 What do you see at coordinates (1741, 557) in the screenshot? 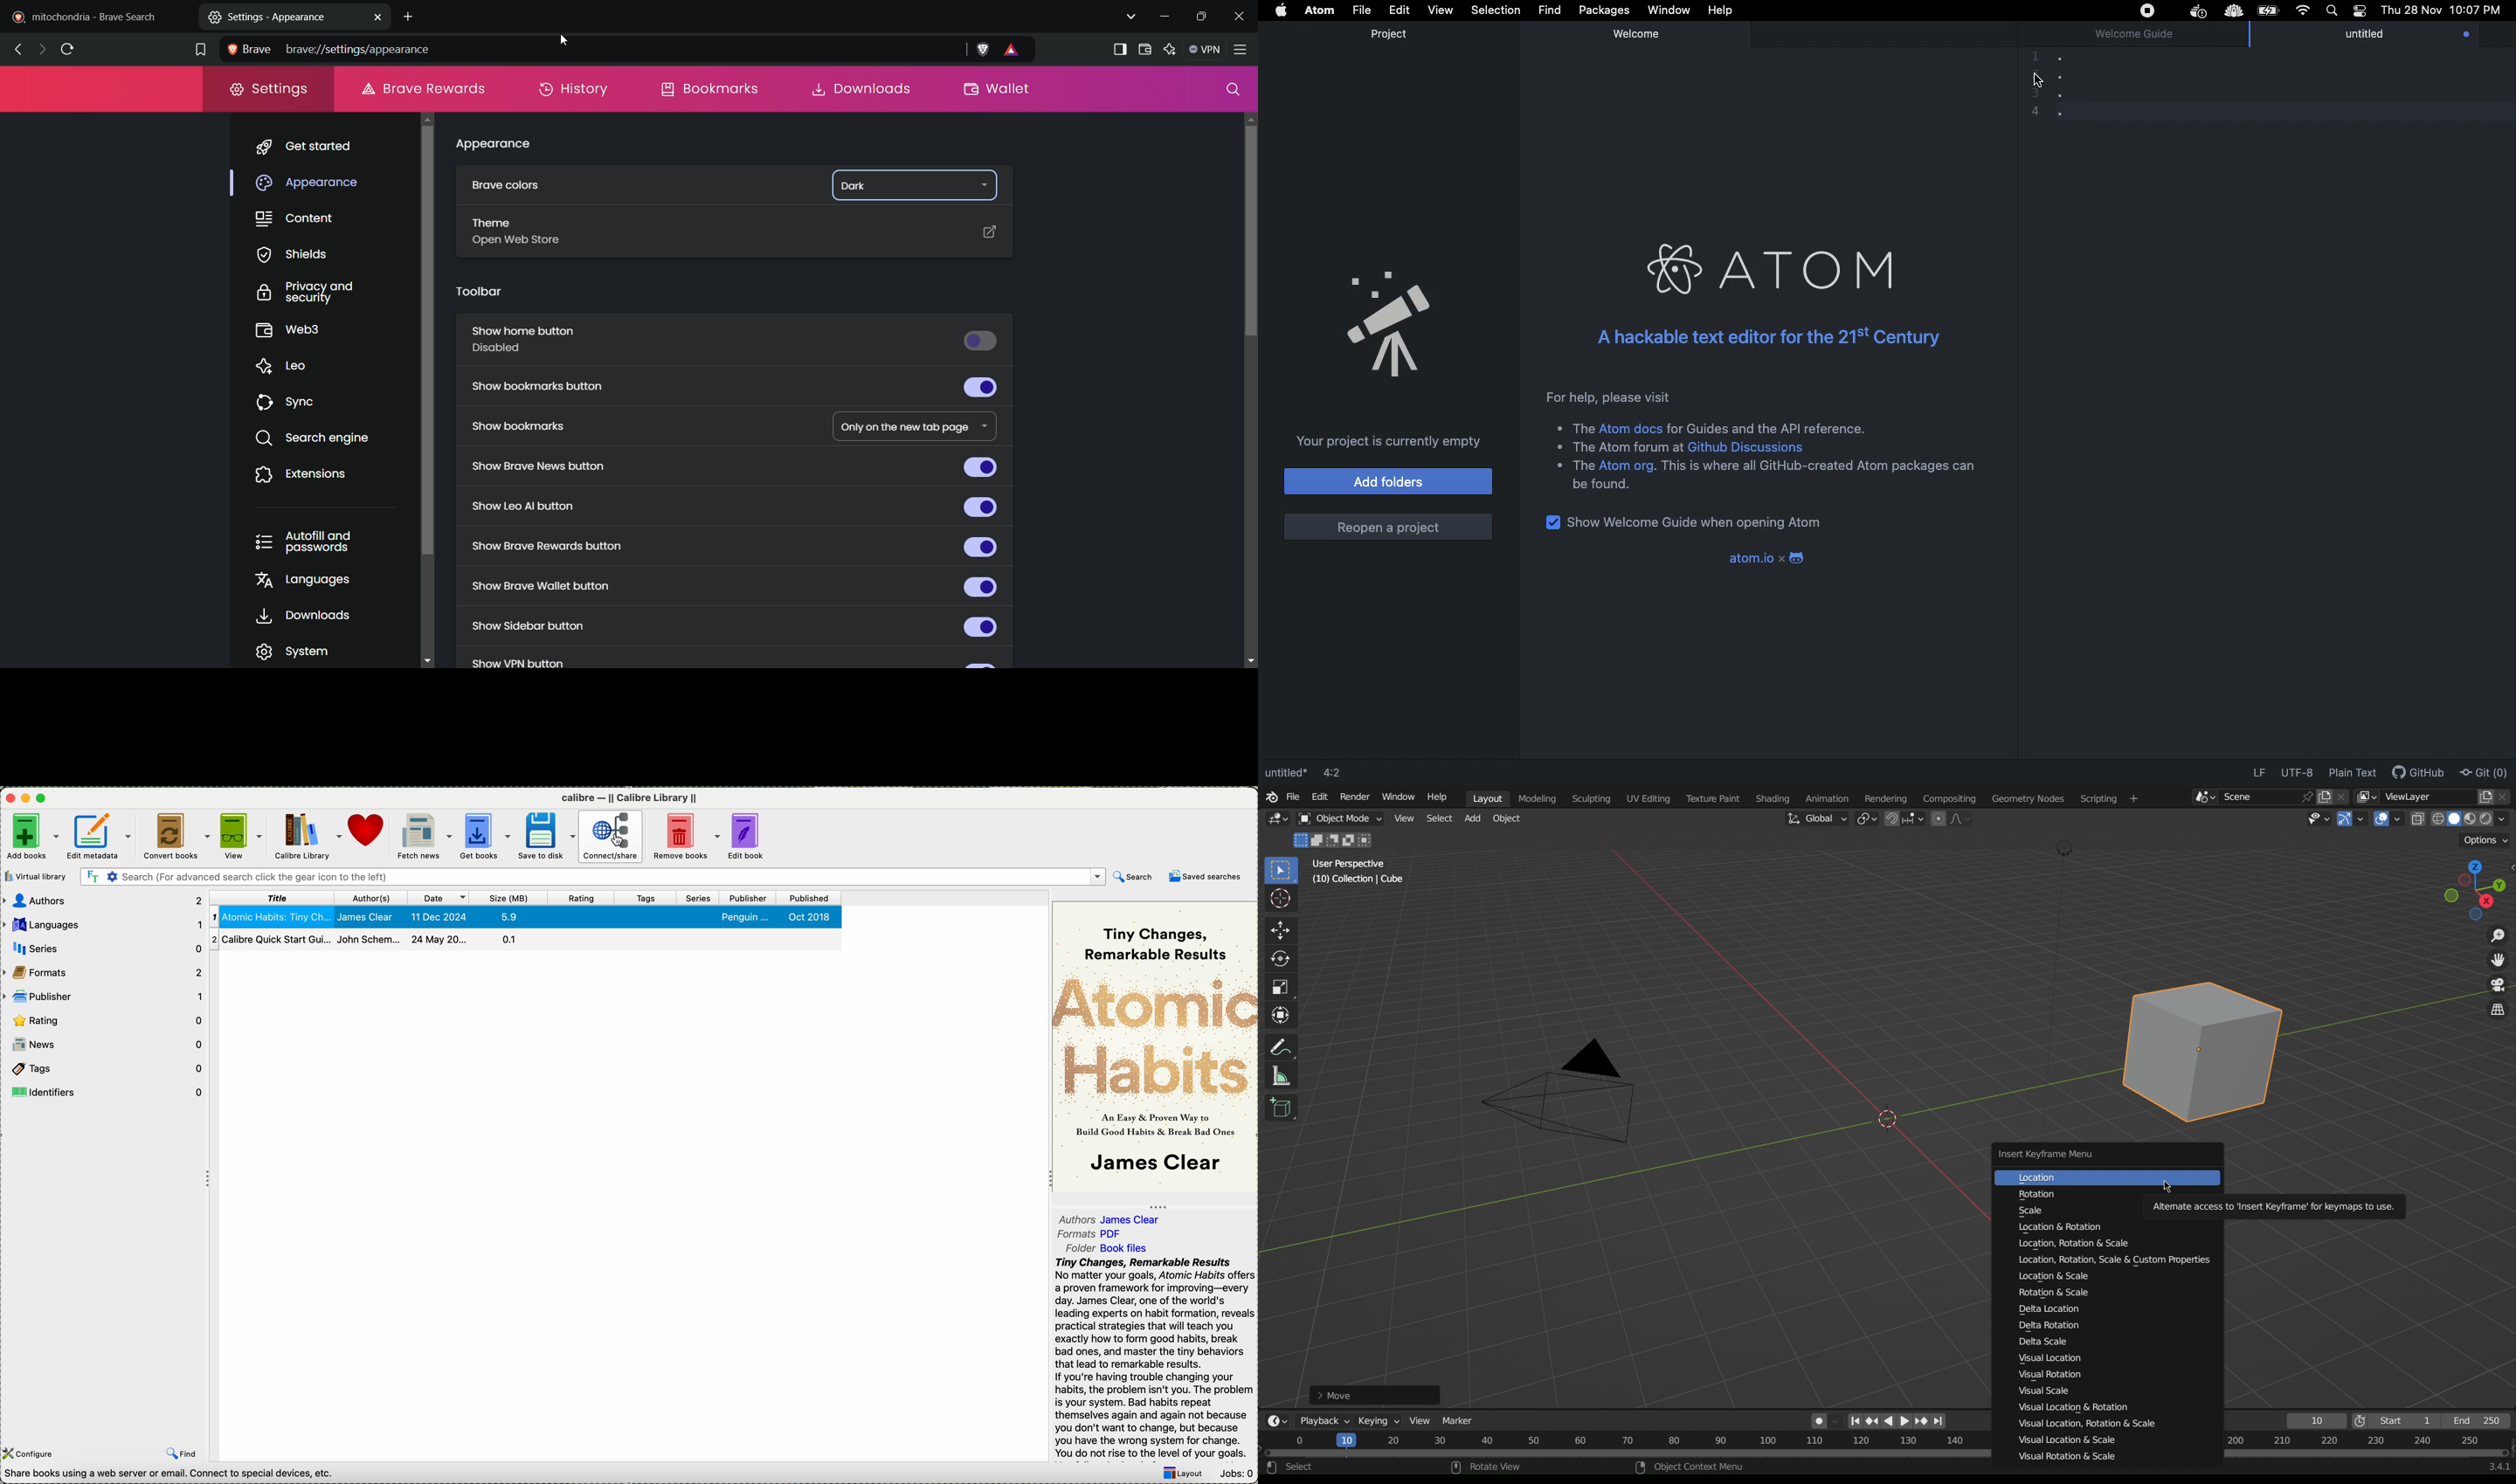
I see `atom.io` at bounding box center [1741, 557].